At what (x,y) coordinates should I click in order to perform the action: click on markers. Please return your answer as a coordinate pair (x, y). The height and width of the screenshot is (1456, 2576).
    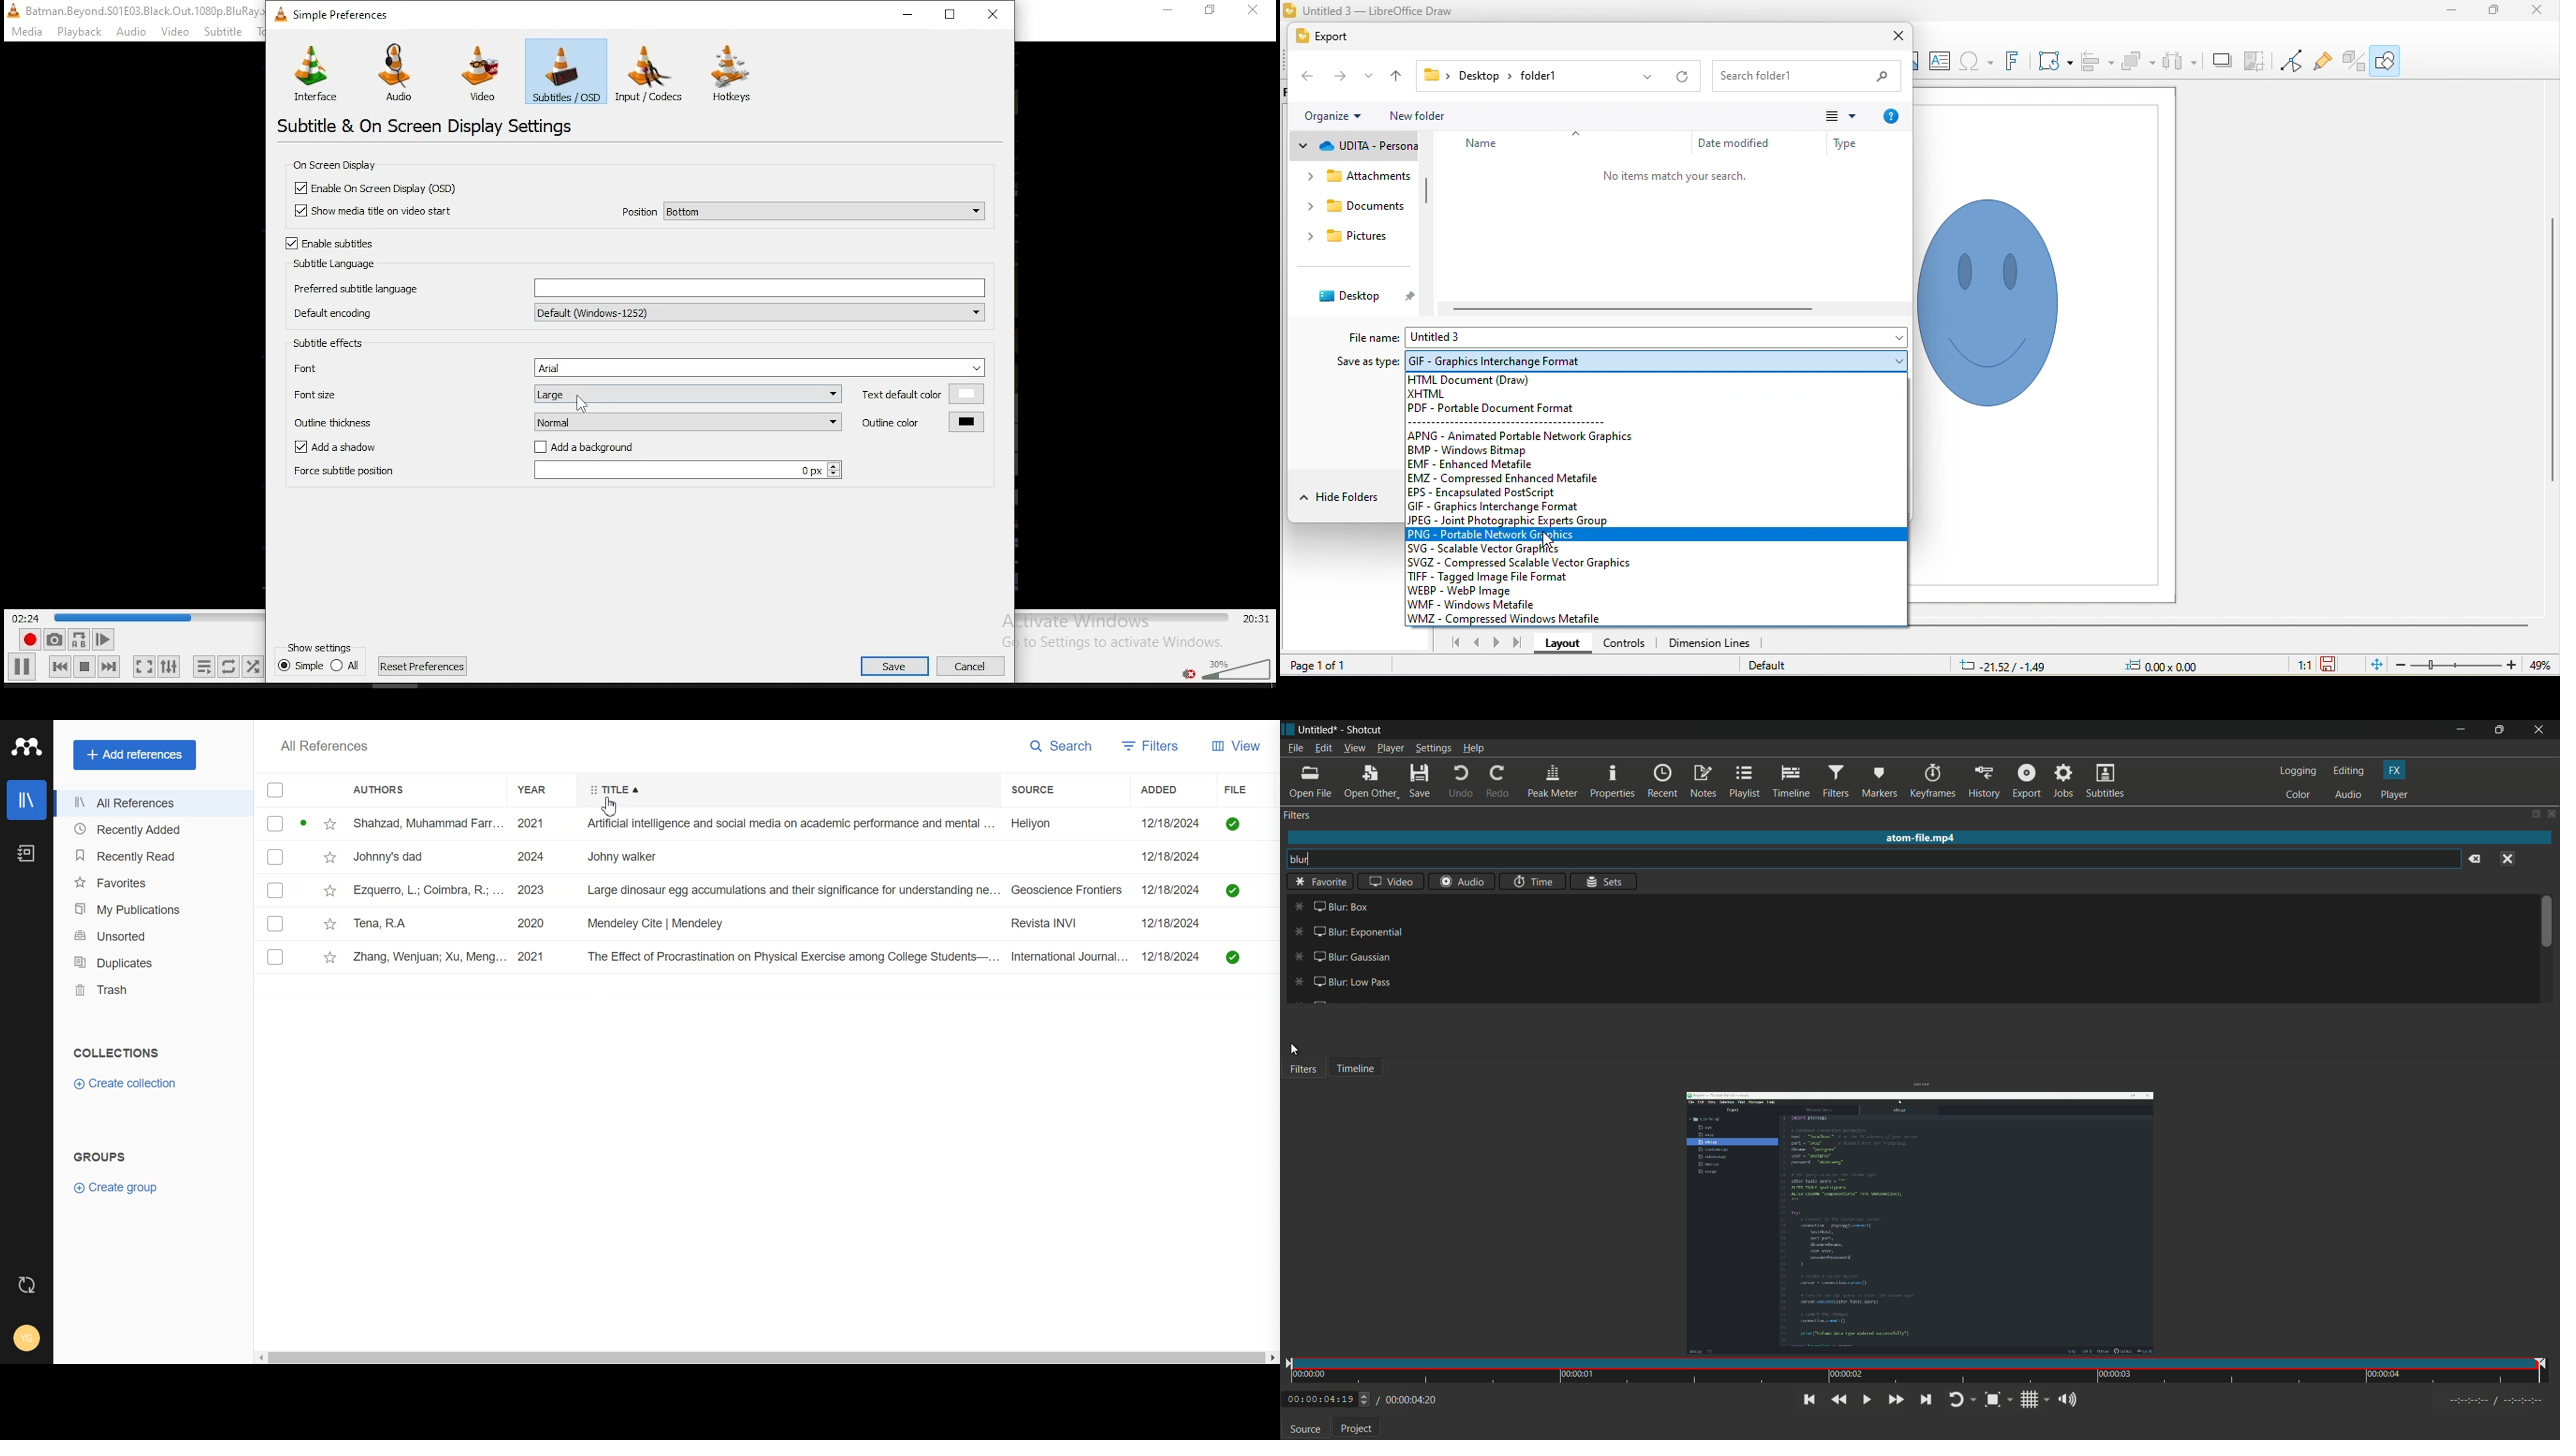
    Looking at the image, I should click on (1878, 784).